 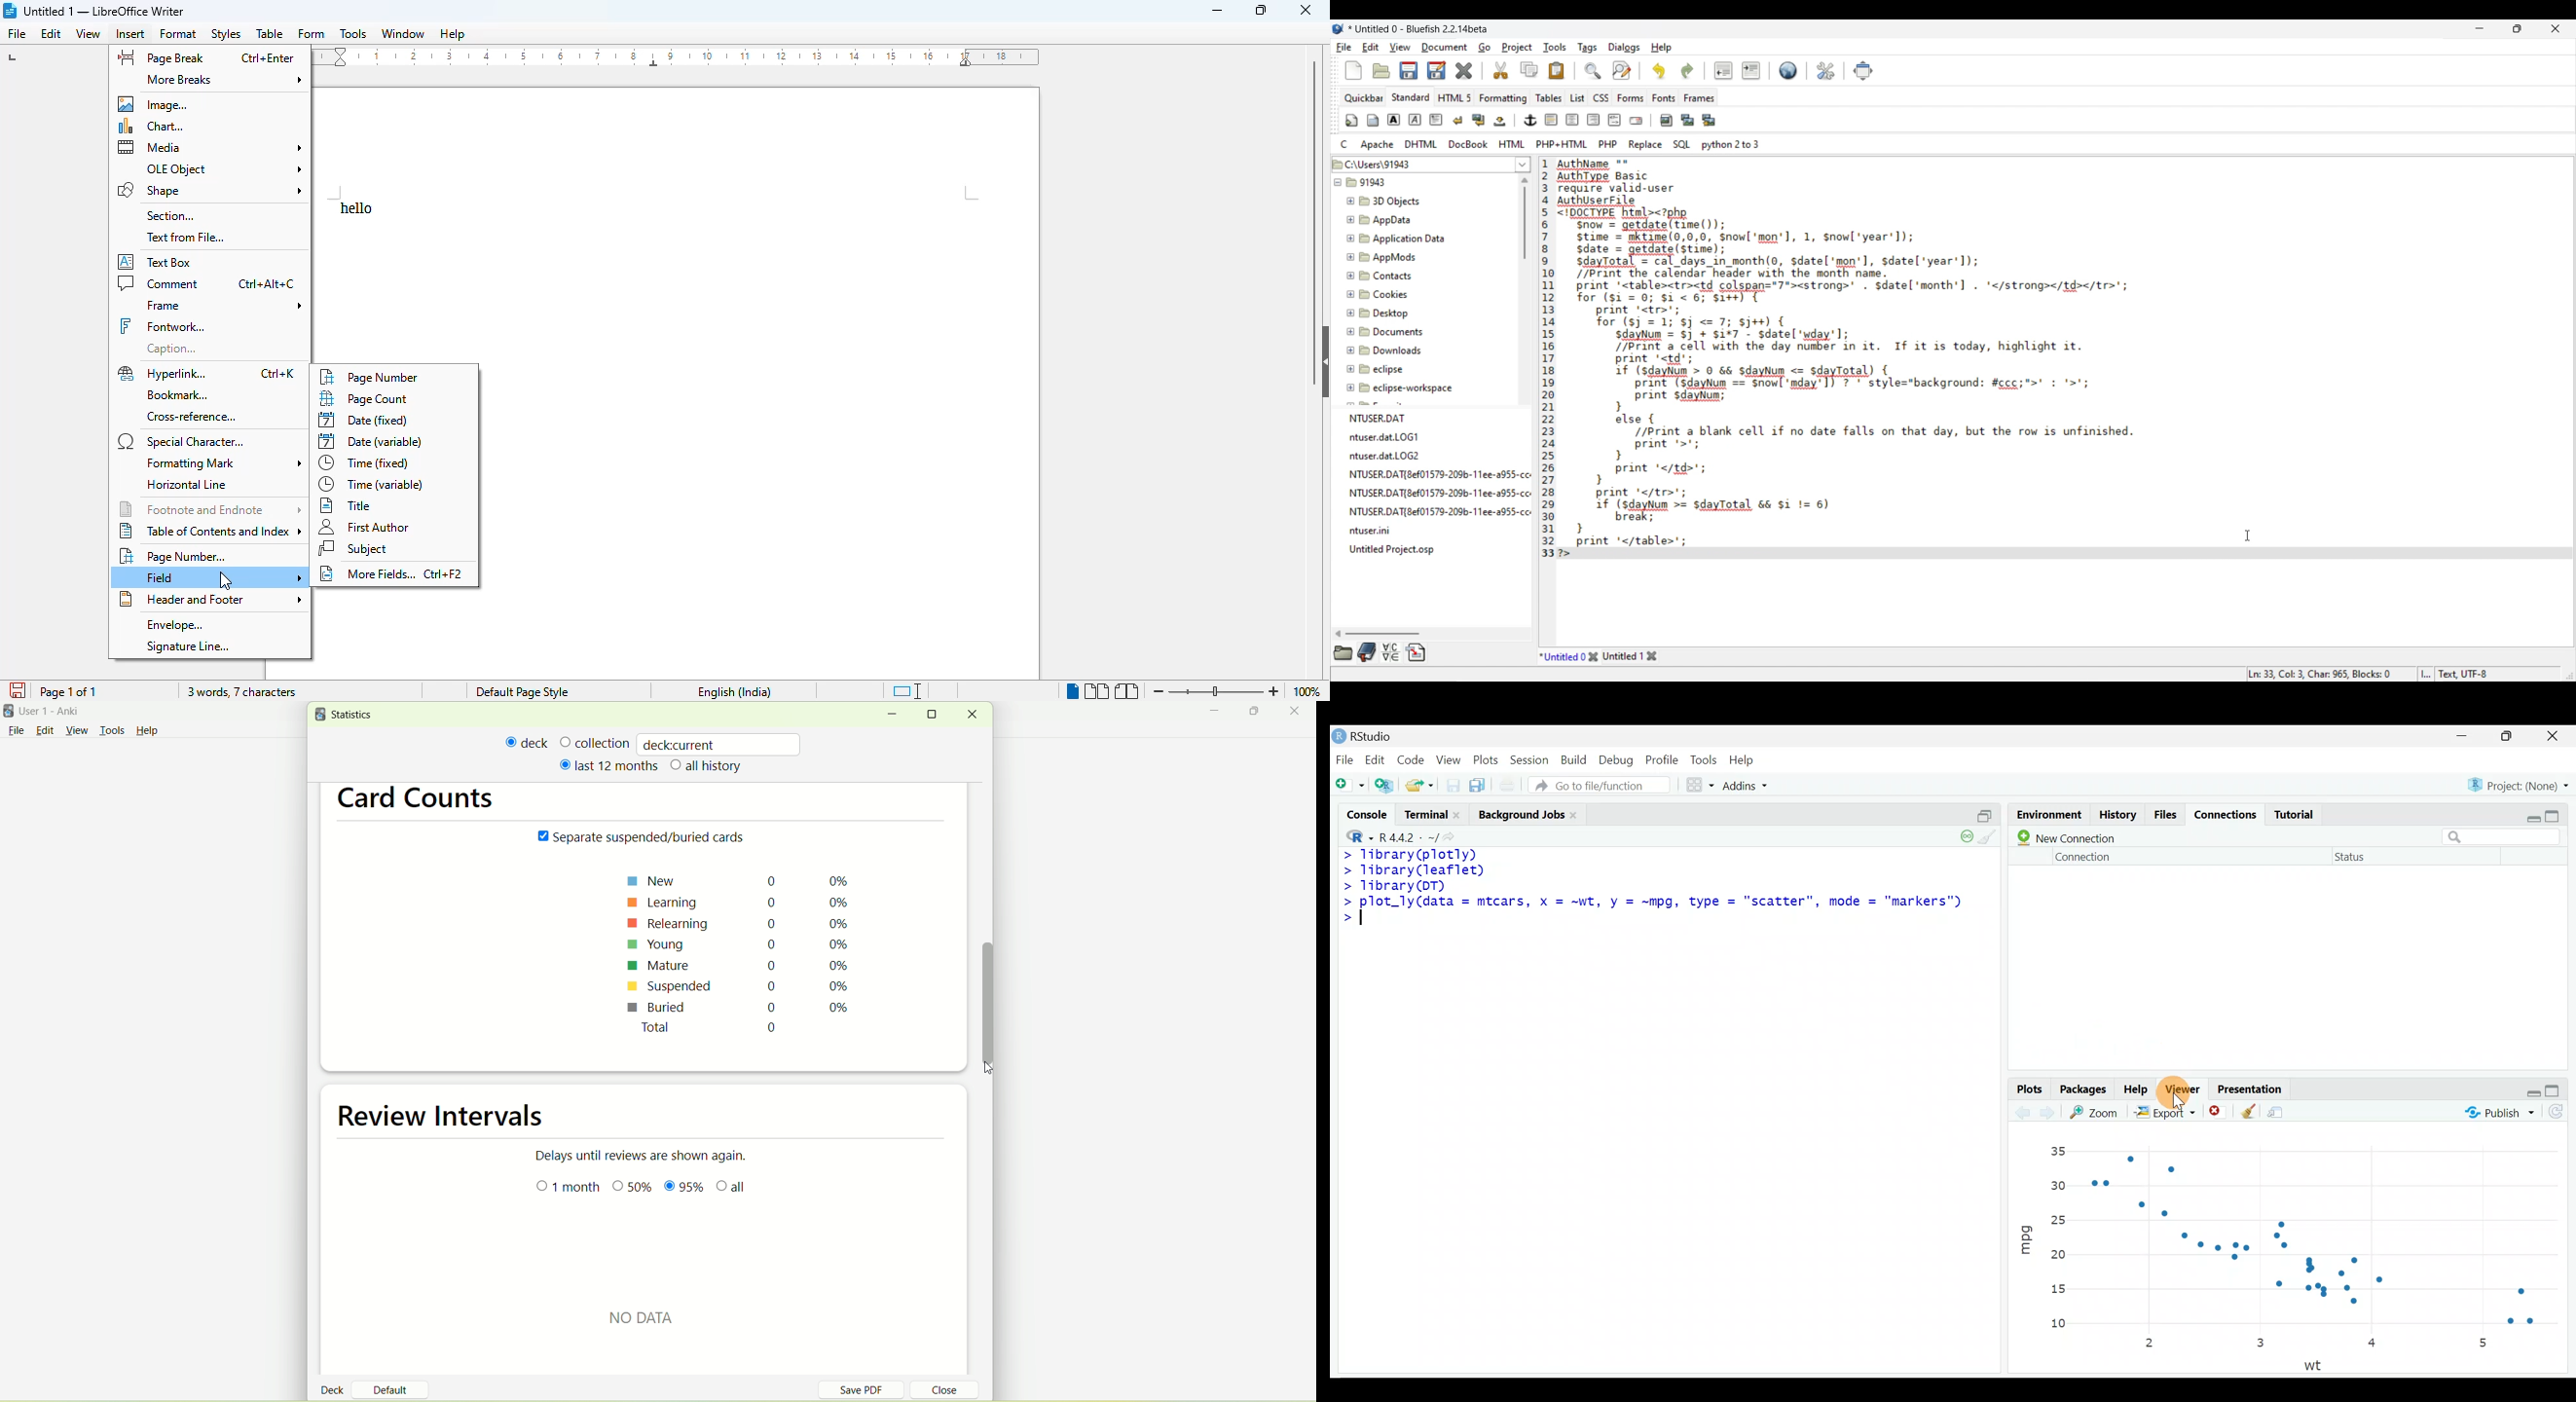 I want to click on Create a project, so click(x=1387, y=785).